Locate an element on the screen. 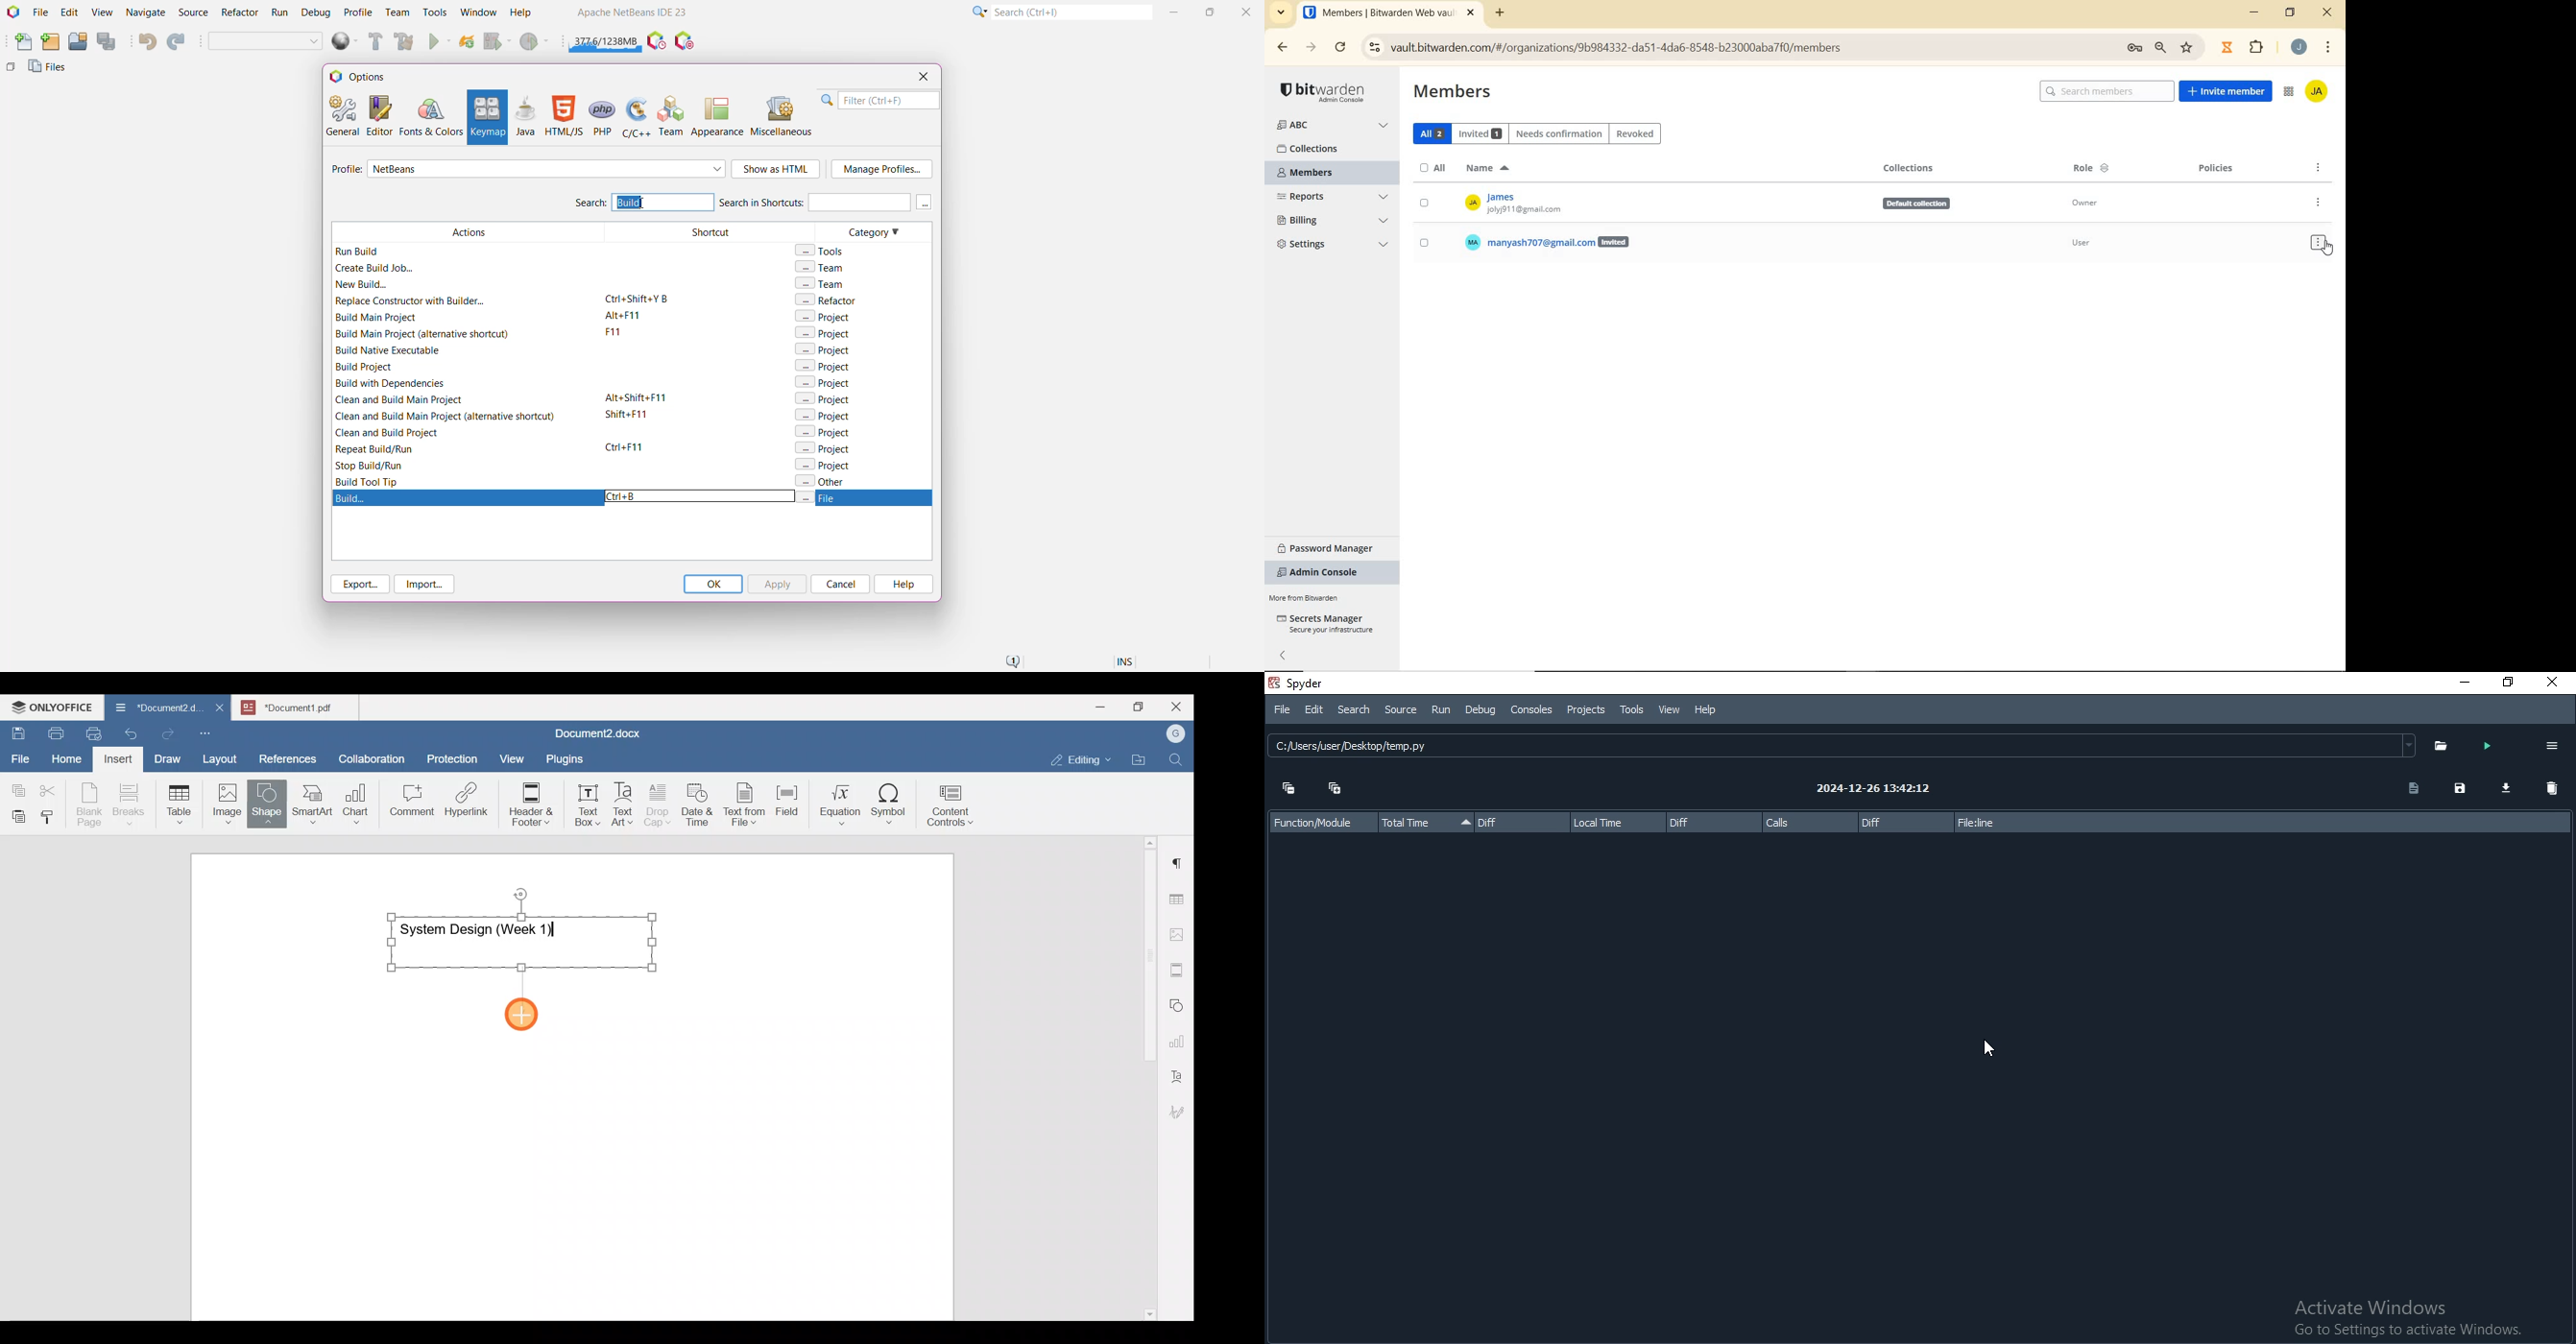 The height and width of the screenshot is (1344, 2576). Undo is located at coordinates (146, 42).